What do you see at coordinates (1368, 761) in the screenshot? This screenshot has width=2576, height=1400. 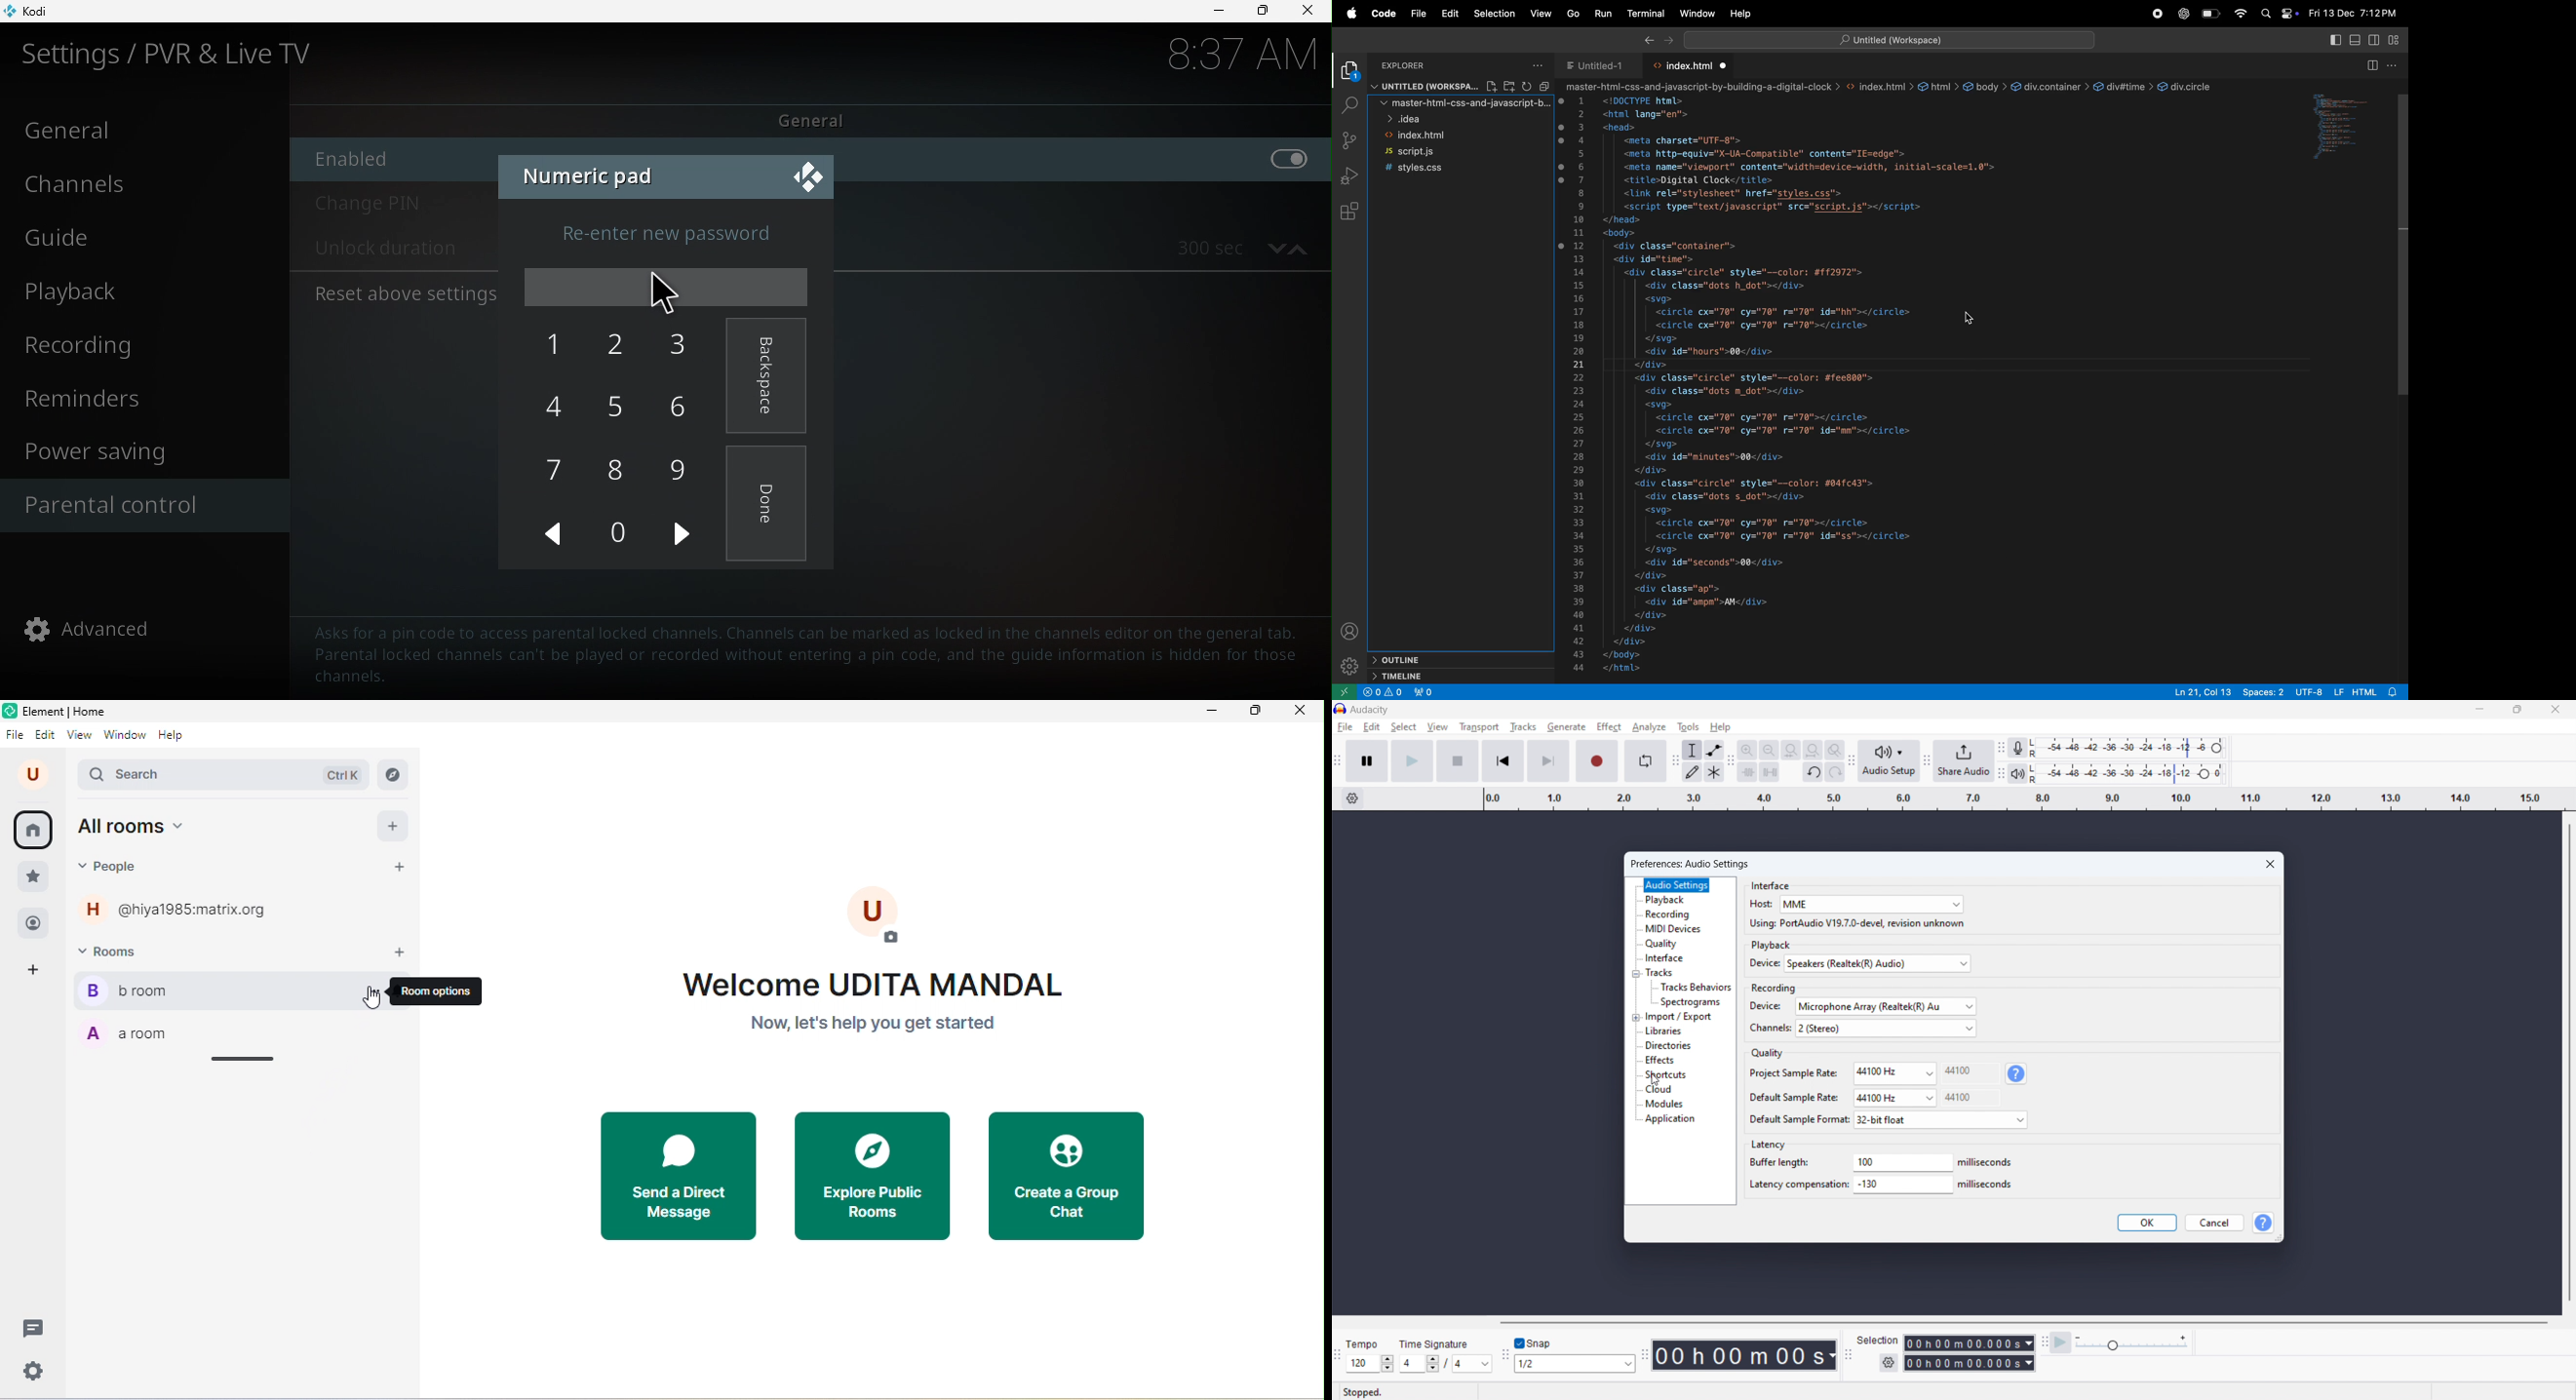 I see `pause` at bounding box center [1368, 761].